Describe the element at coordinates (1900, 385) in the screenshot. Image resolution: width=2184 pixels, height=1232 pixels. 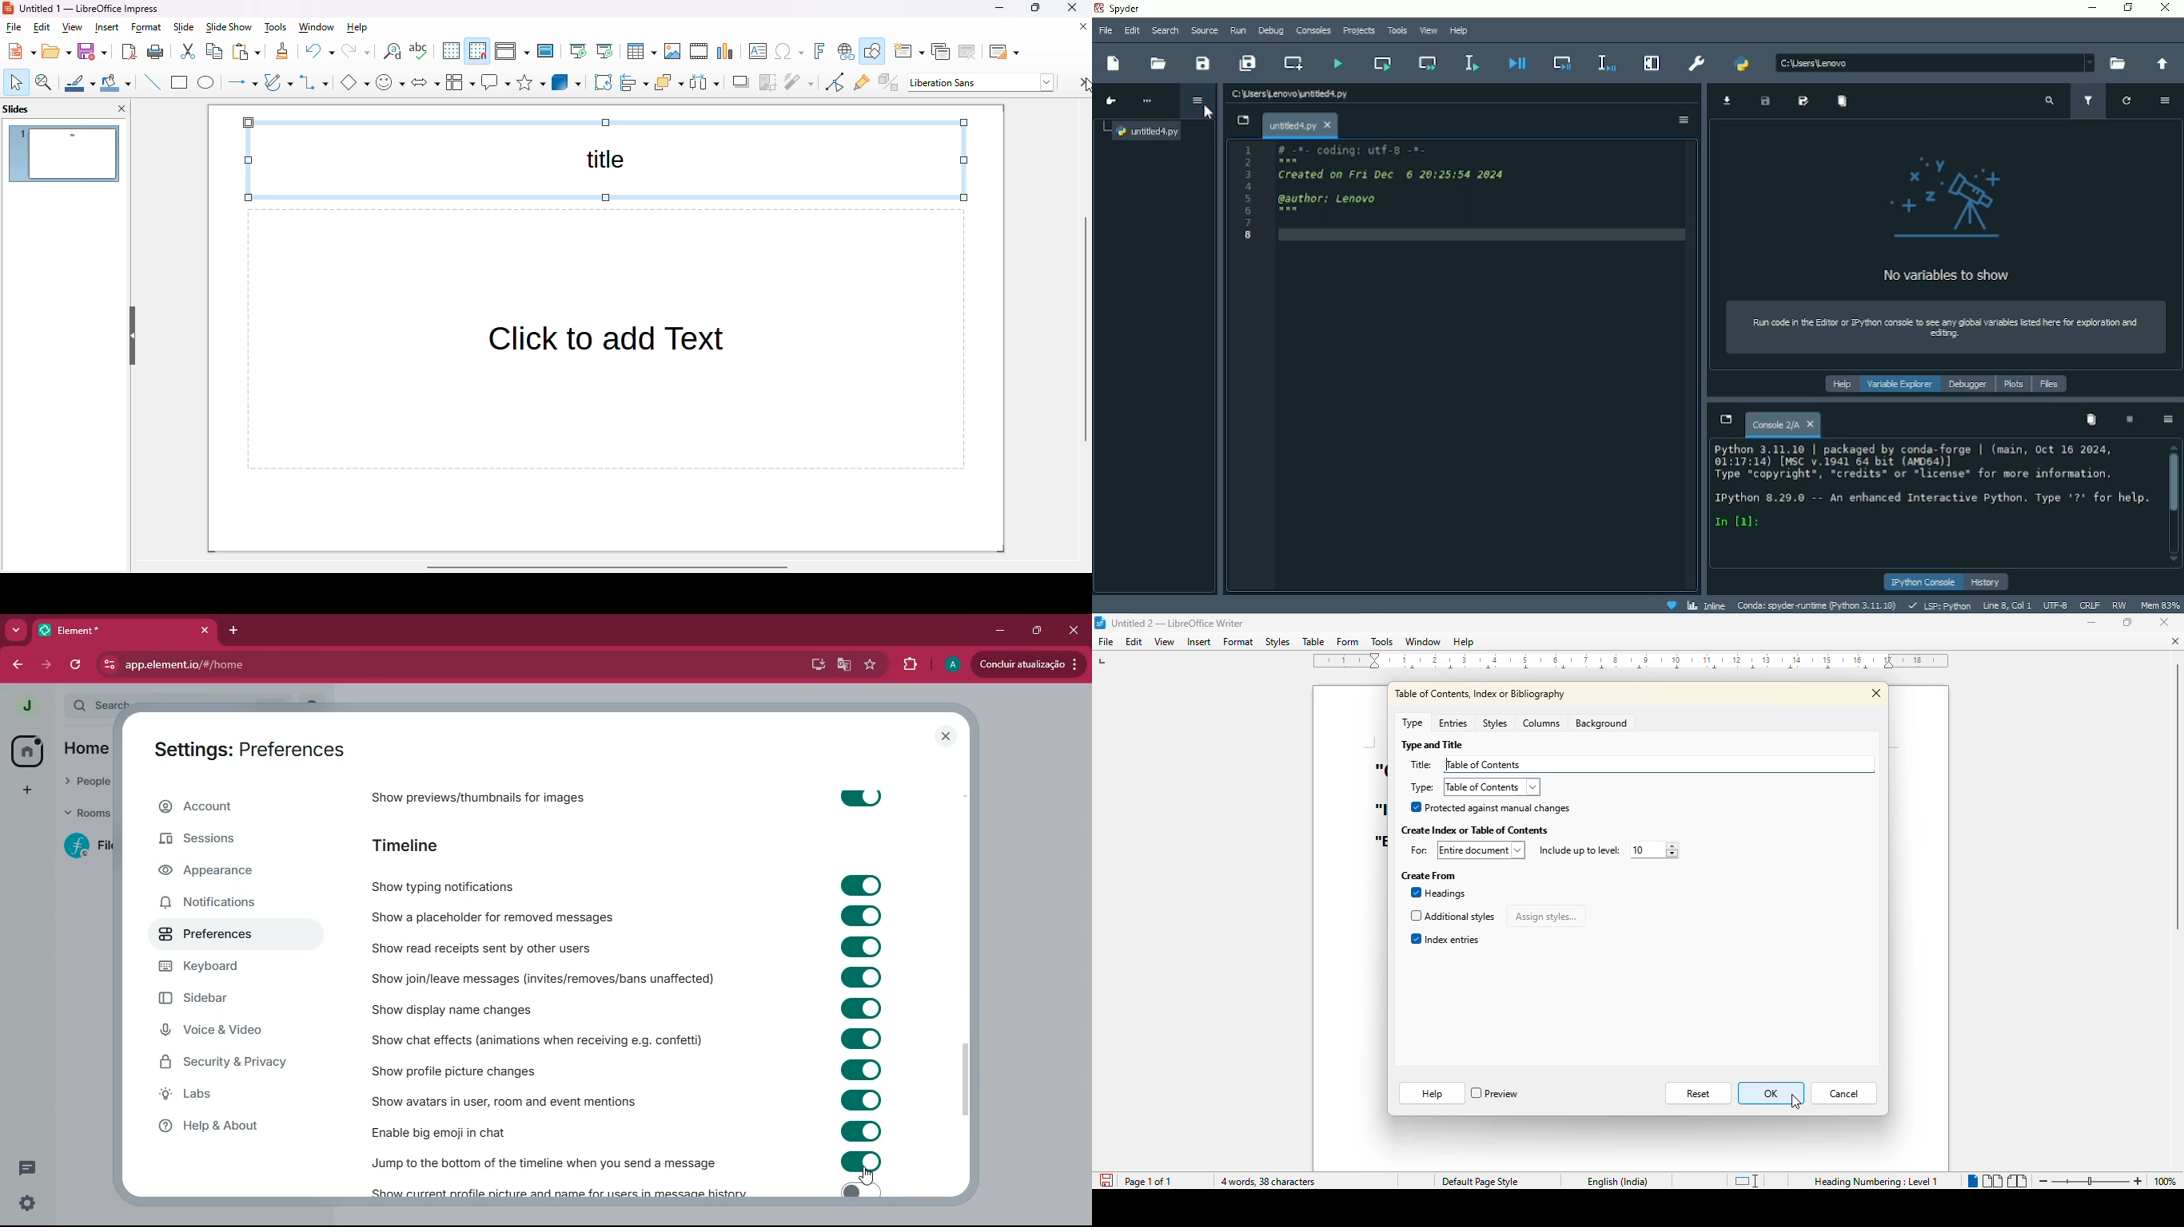
I see `Variable explorer` at that location.